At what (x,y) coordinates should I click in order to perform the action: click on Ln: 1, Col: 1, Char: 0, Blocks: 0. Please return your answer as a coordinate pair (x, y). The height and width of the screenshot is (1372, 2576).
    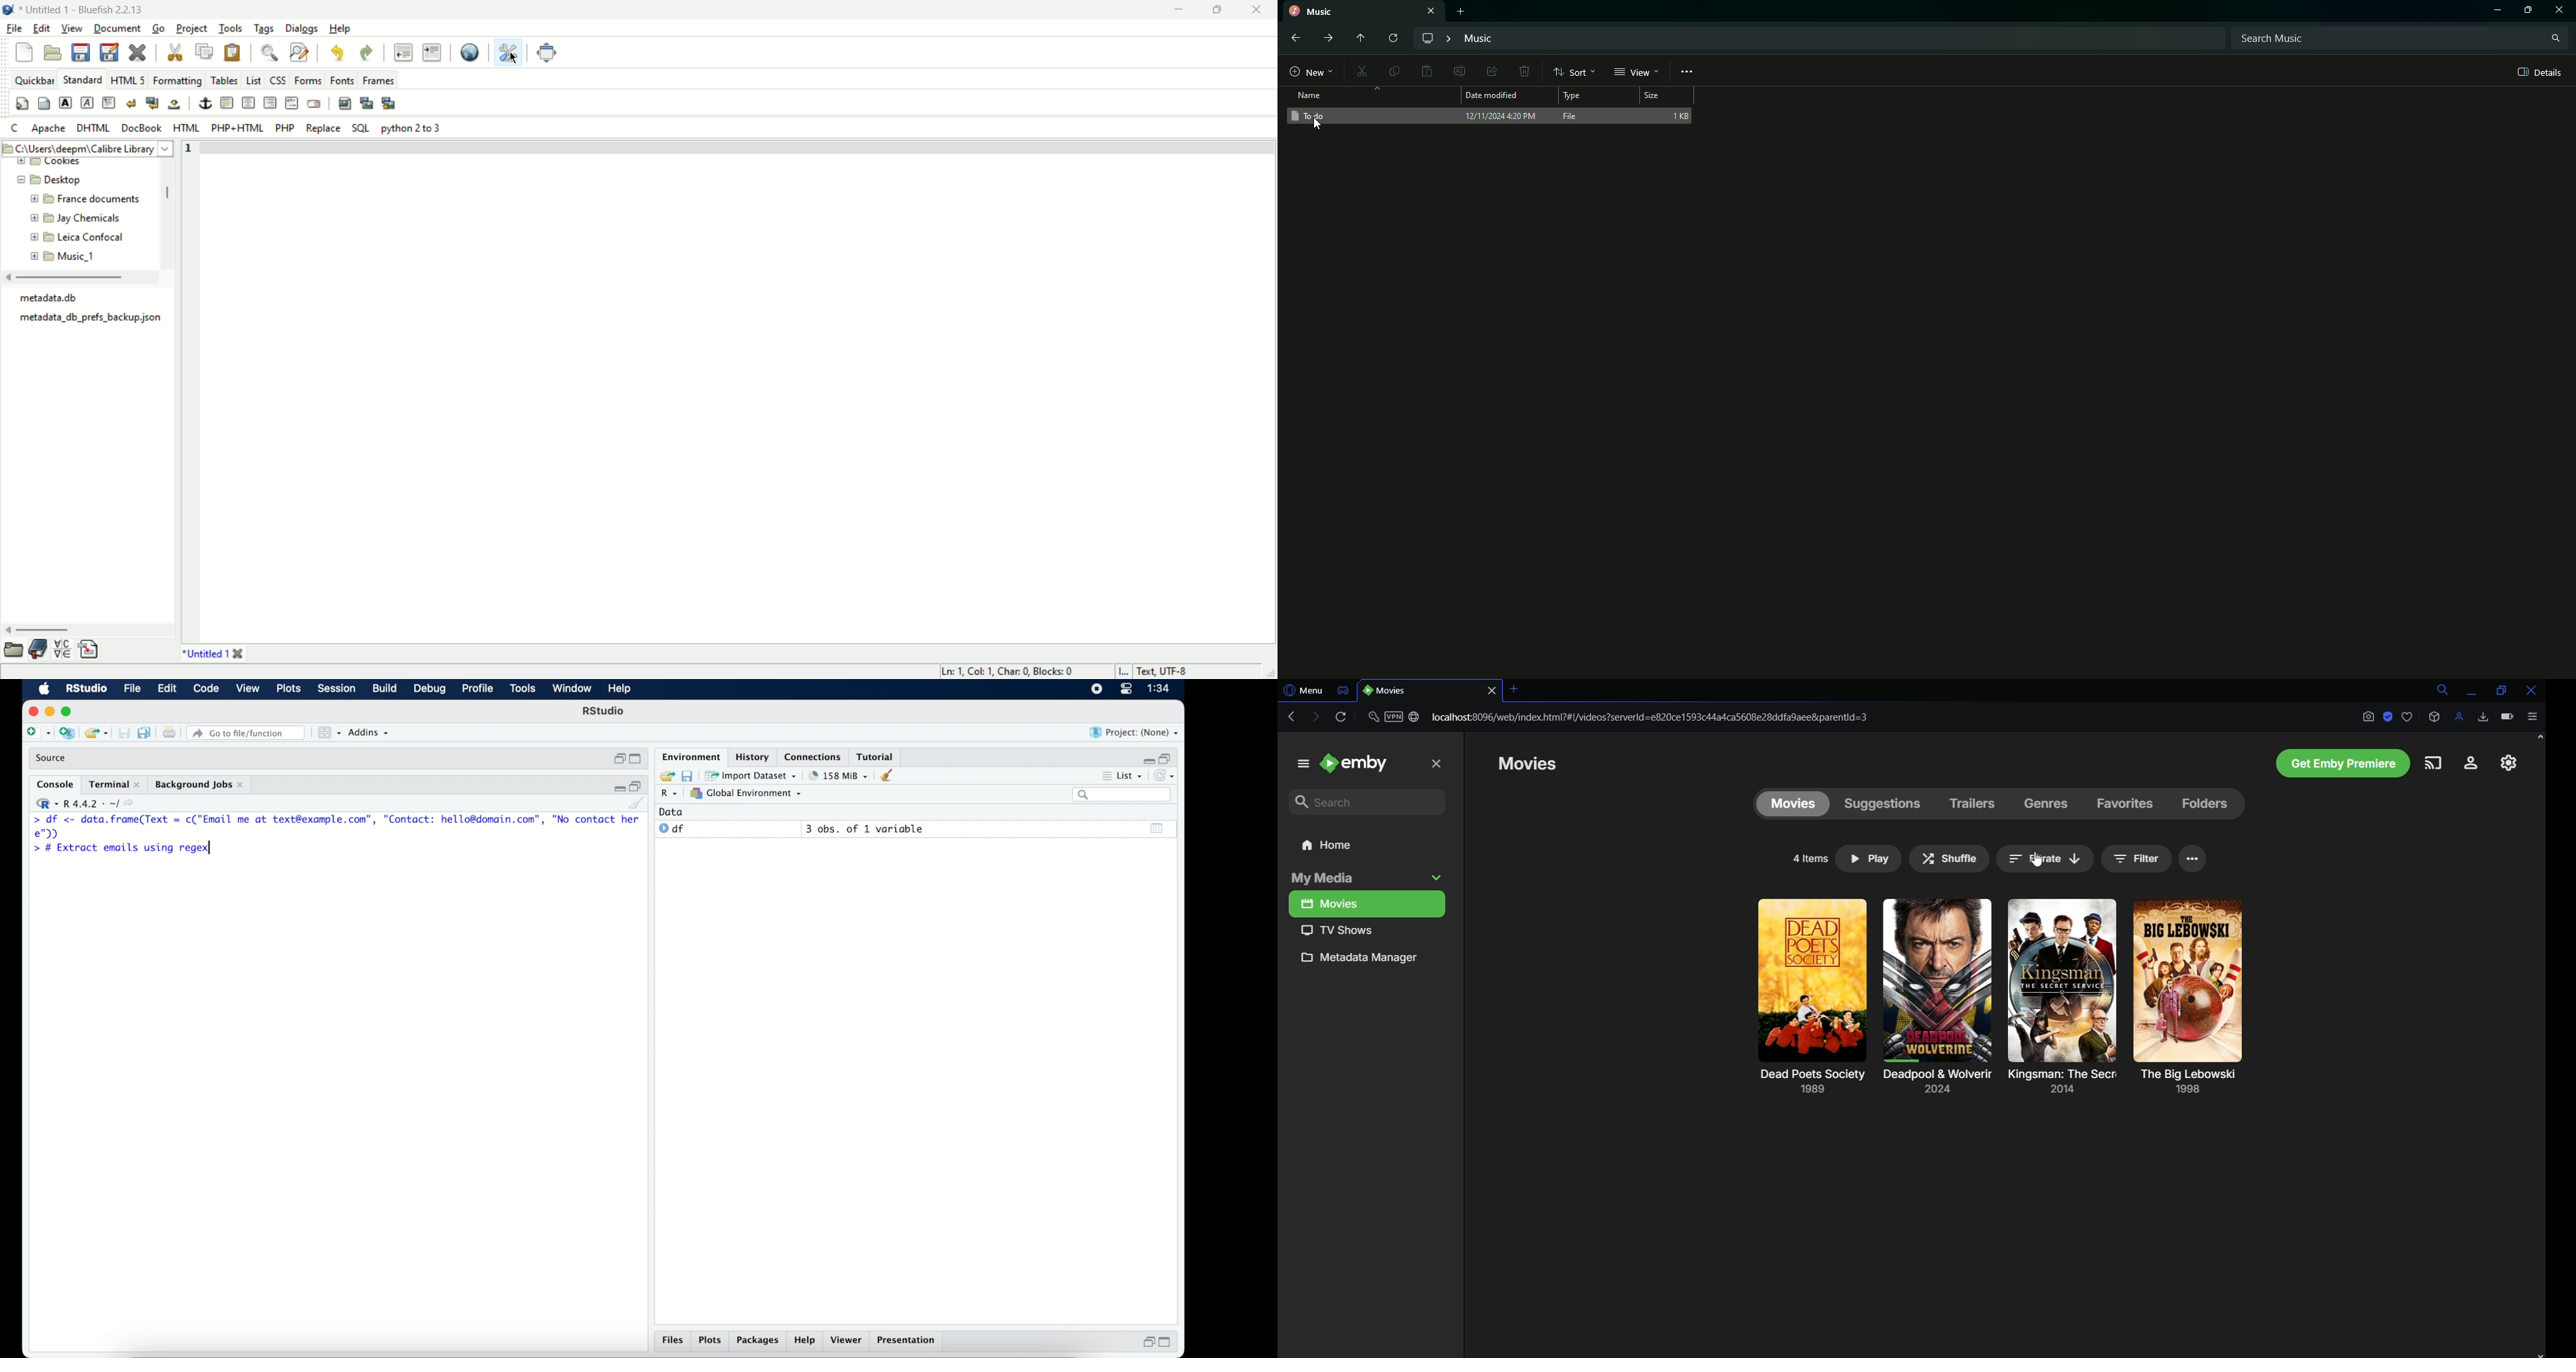
    Looking at the image, I should click on (1005, 670).